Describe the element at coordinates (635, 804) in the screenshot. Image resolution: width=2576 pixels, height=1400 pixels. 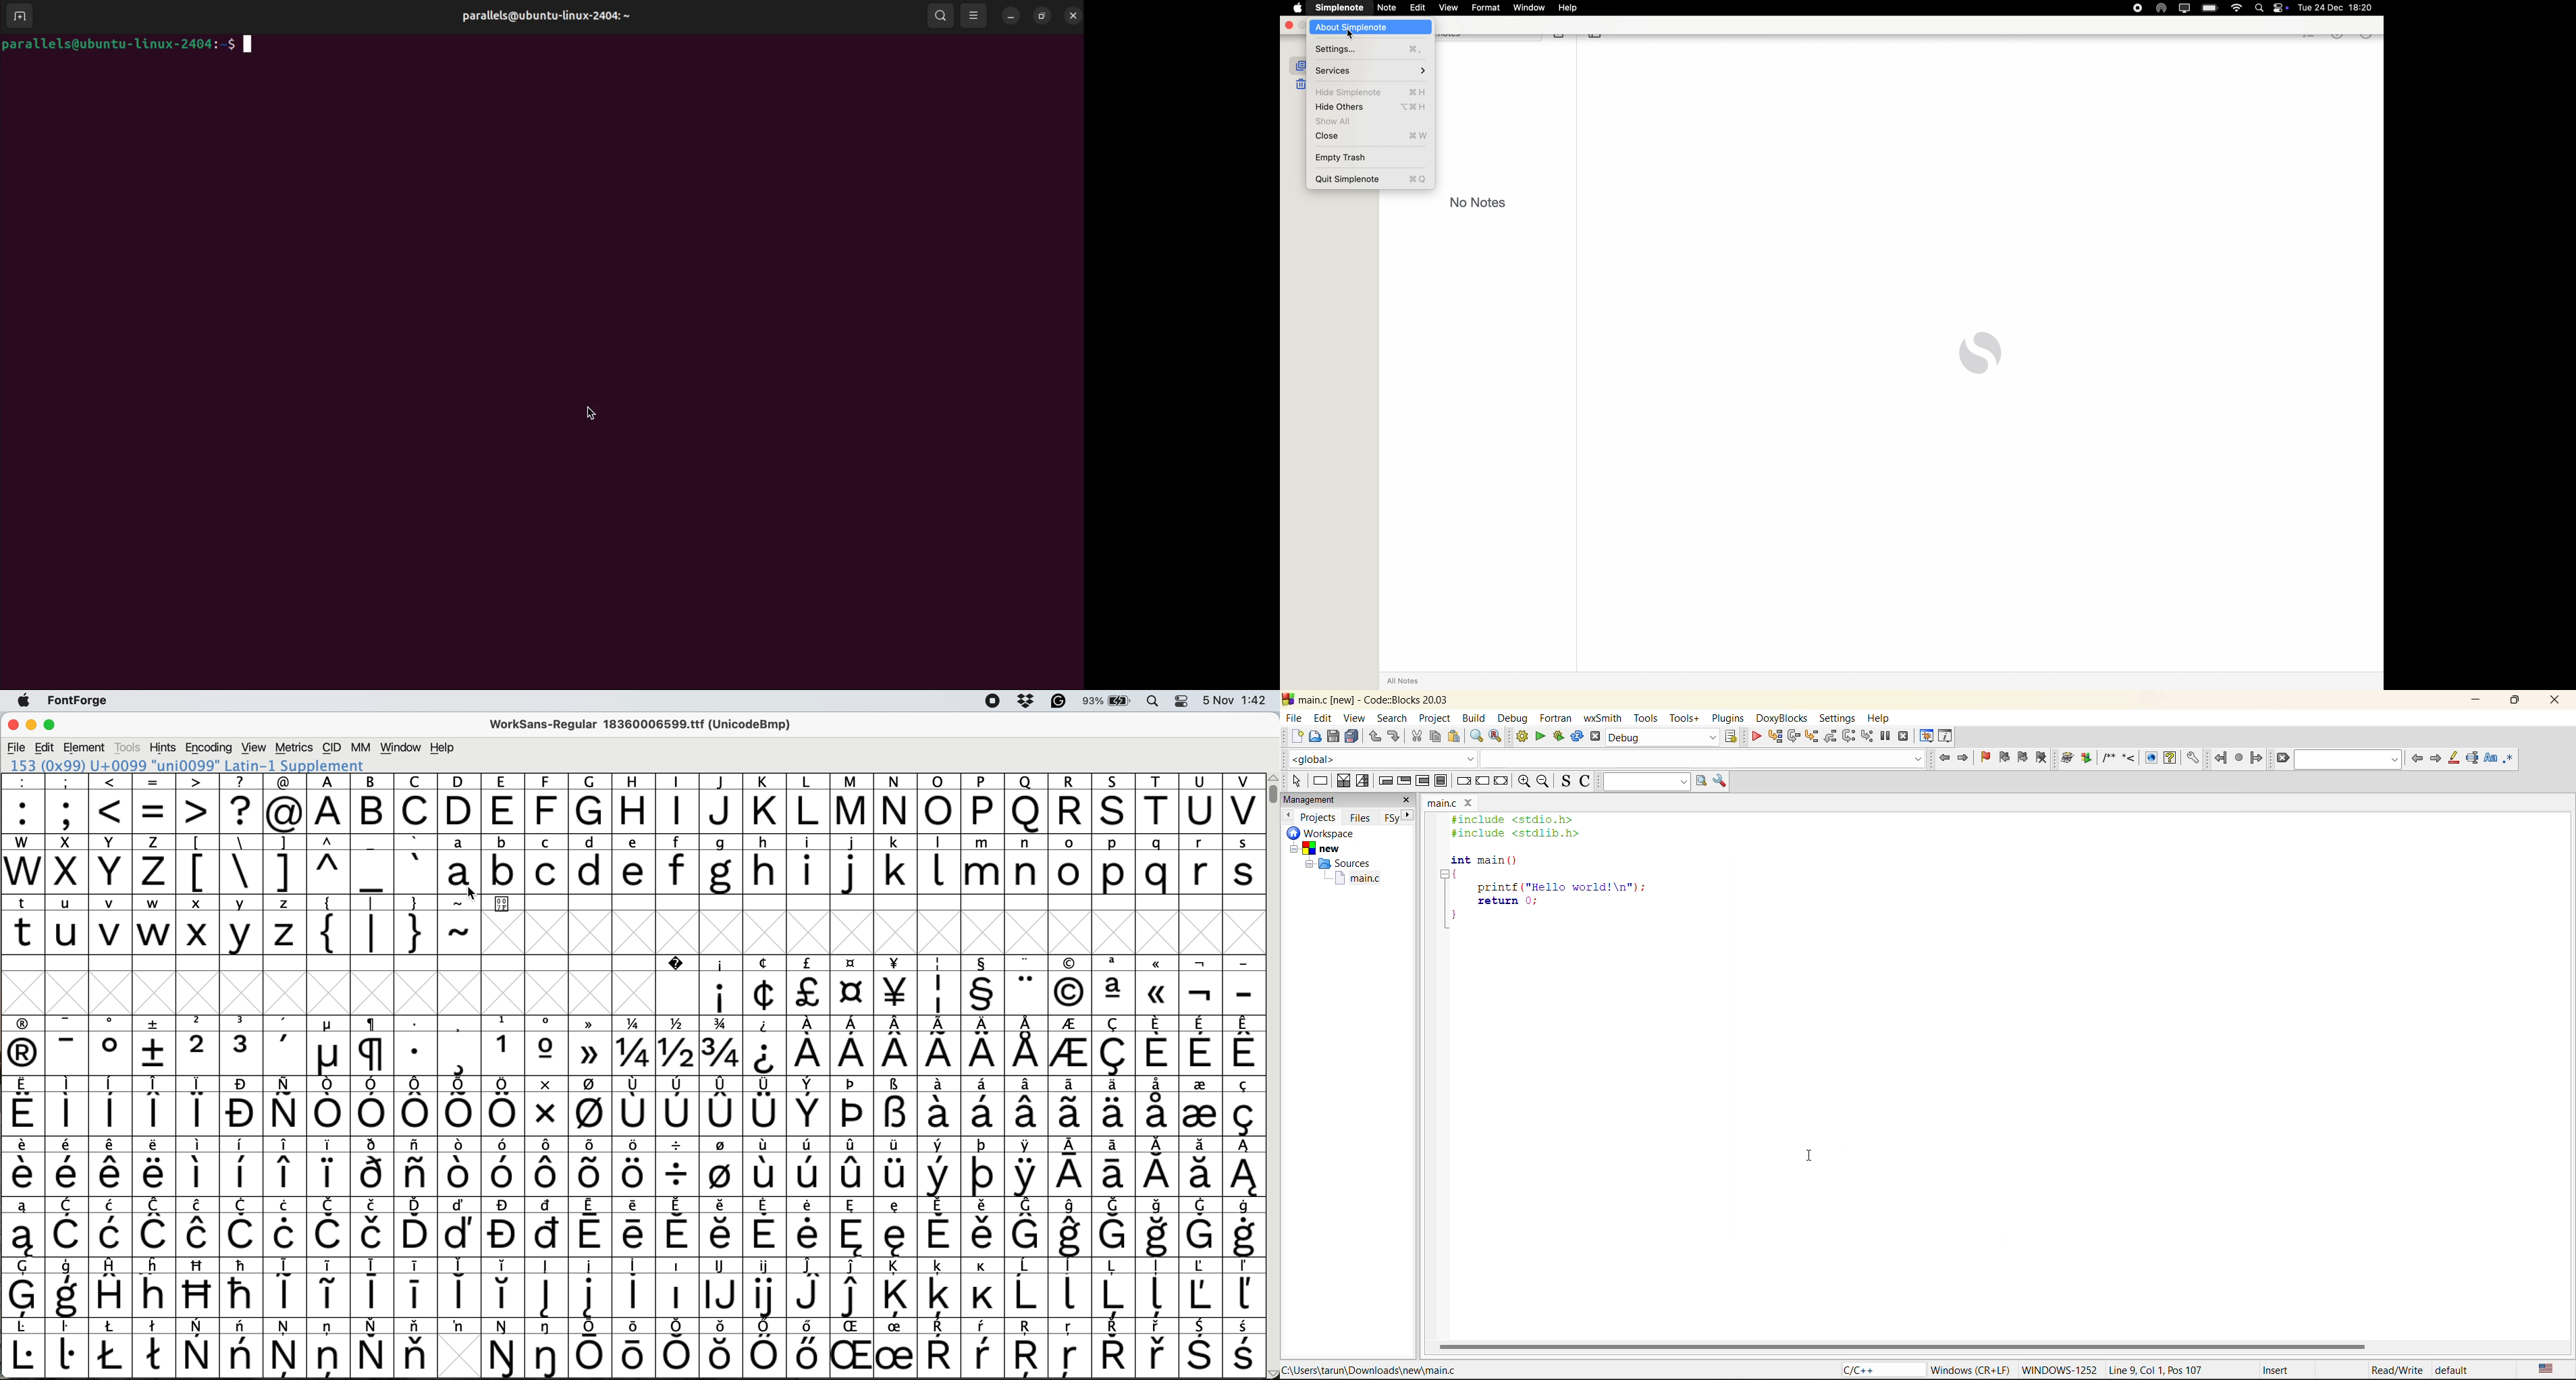
I see `H` at that location.